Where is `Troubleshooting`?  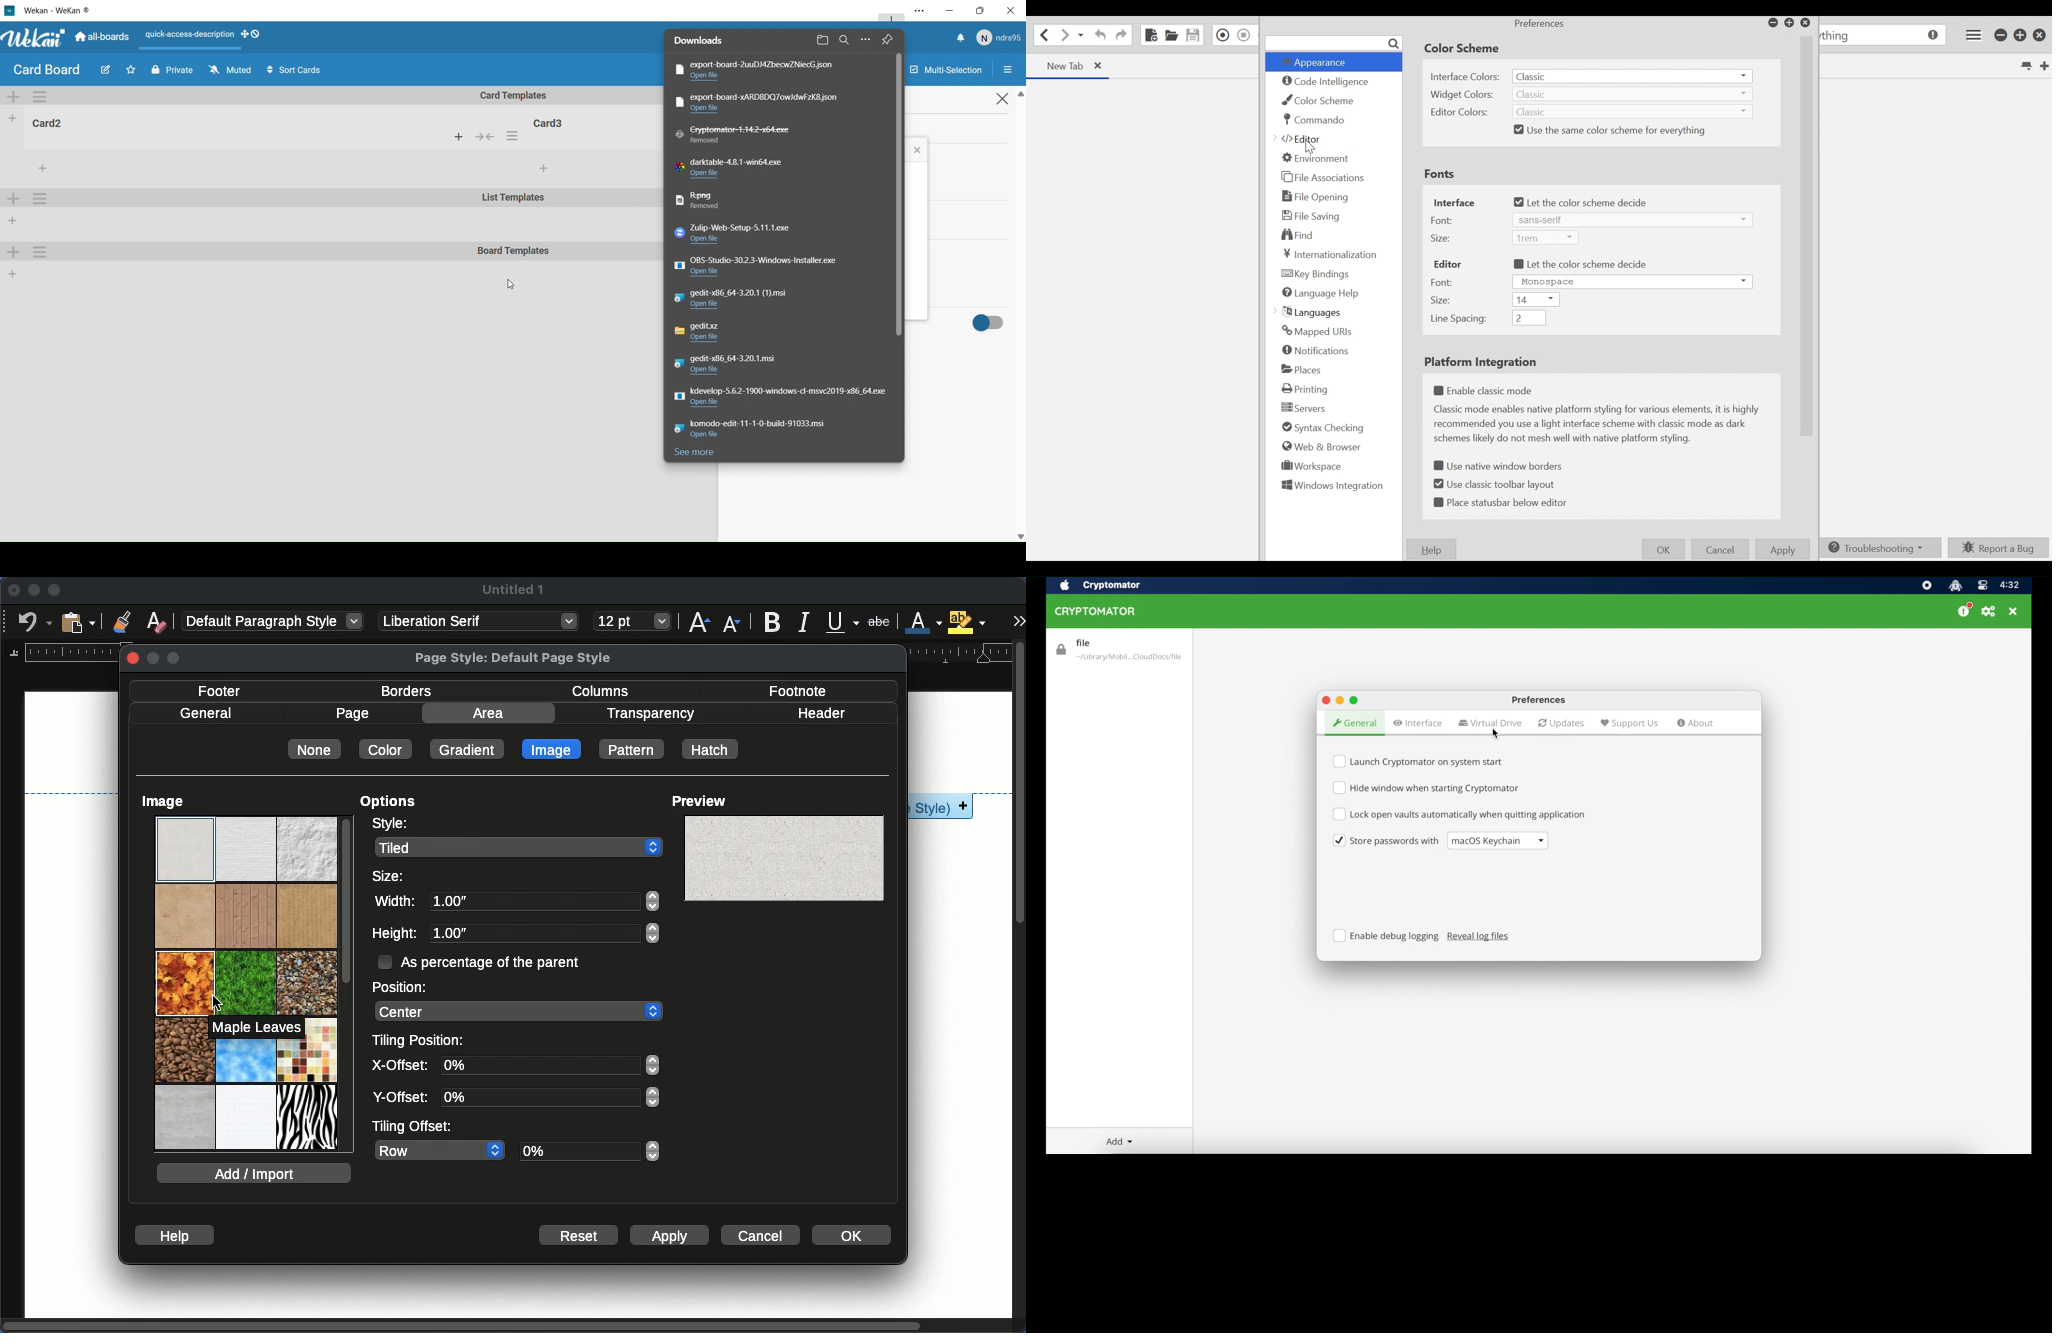
Troubleshooting is located at coordinates (1879, 549).